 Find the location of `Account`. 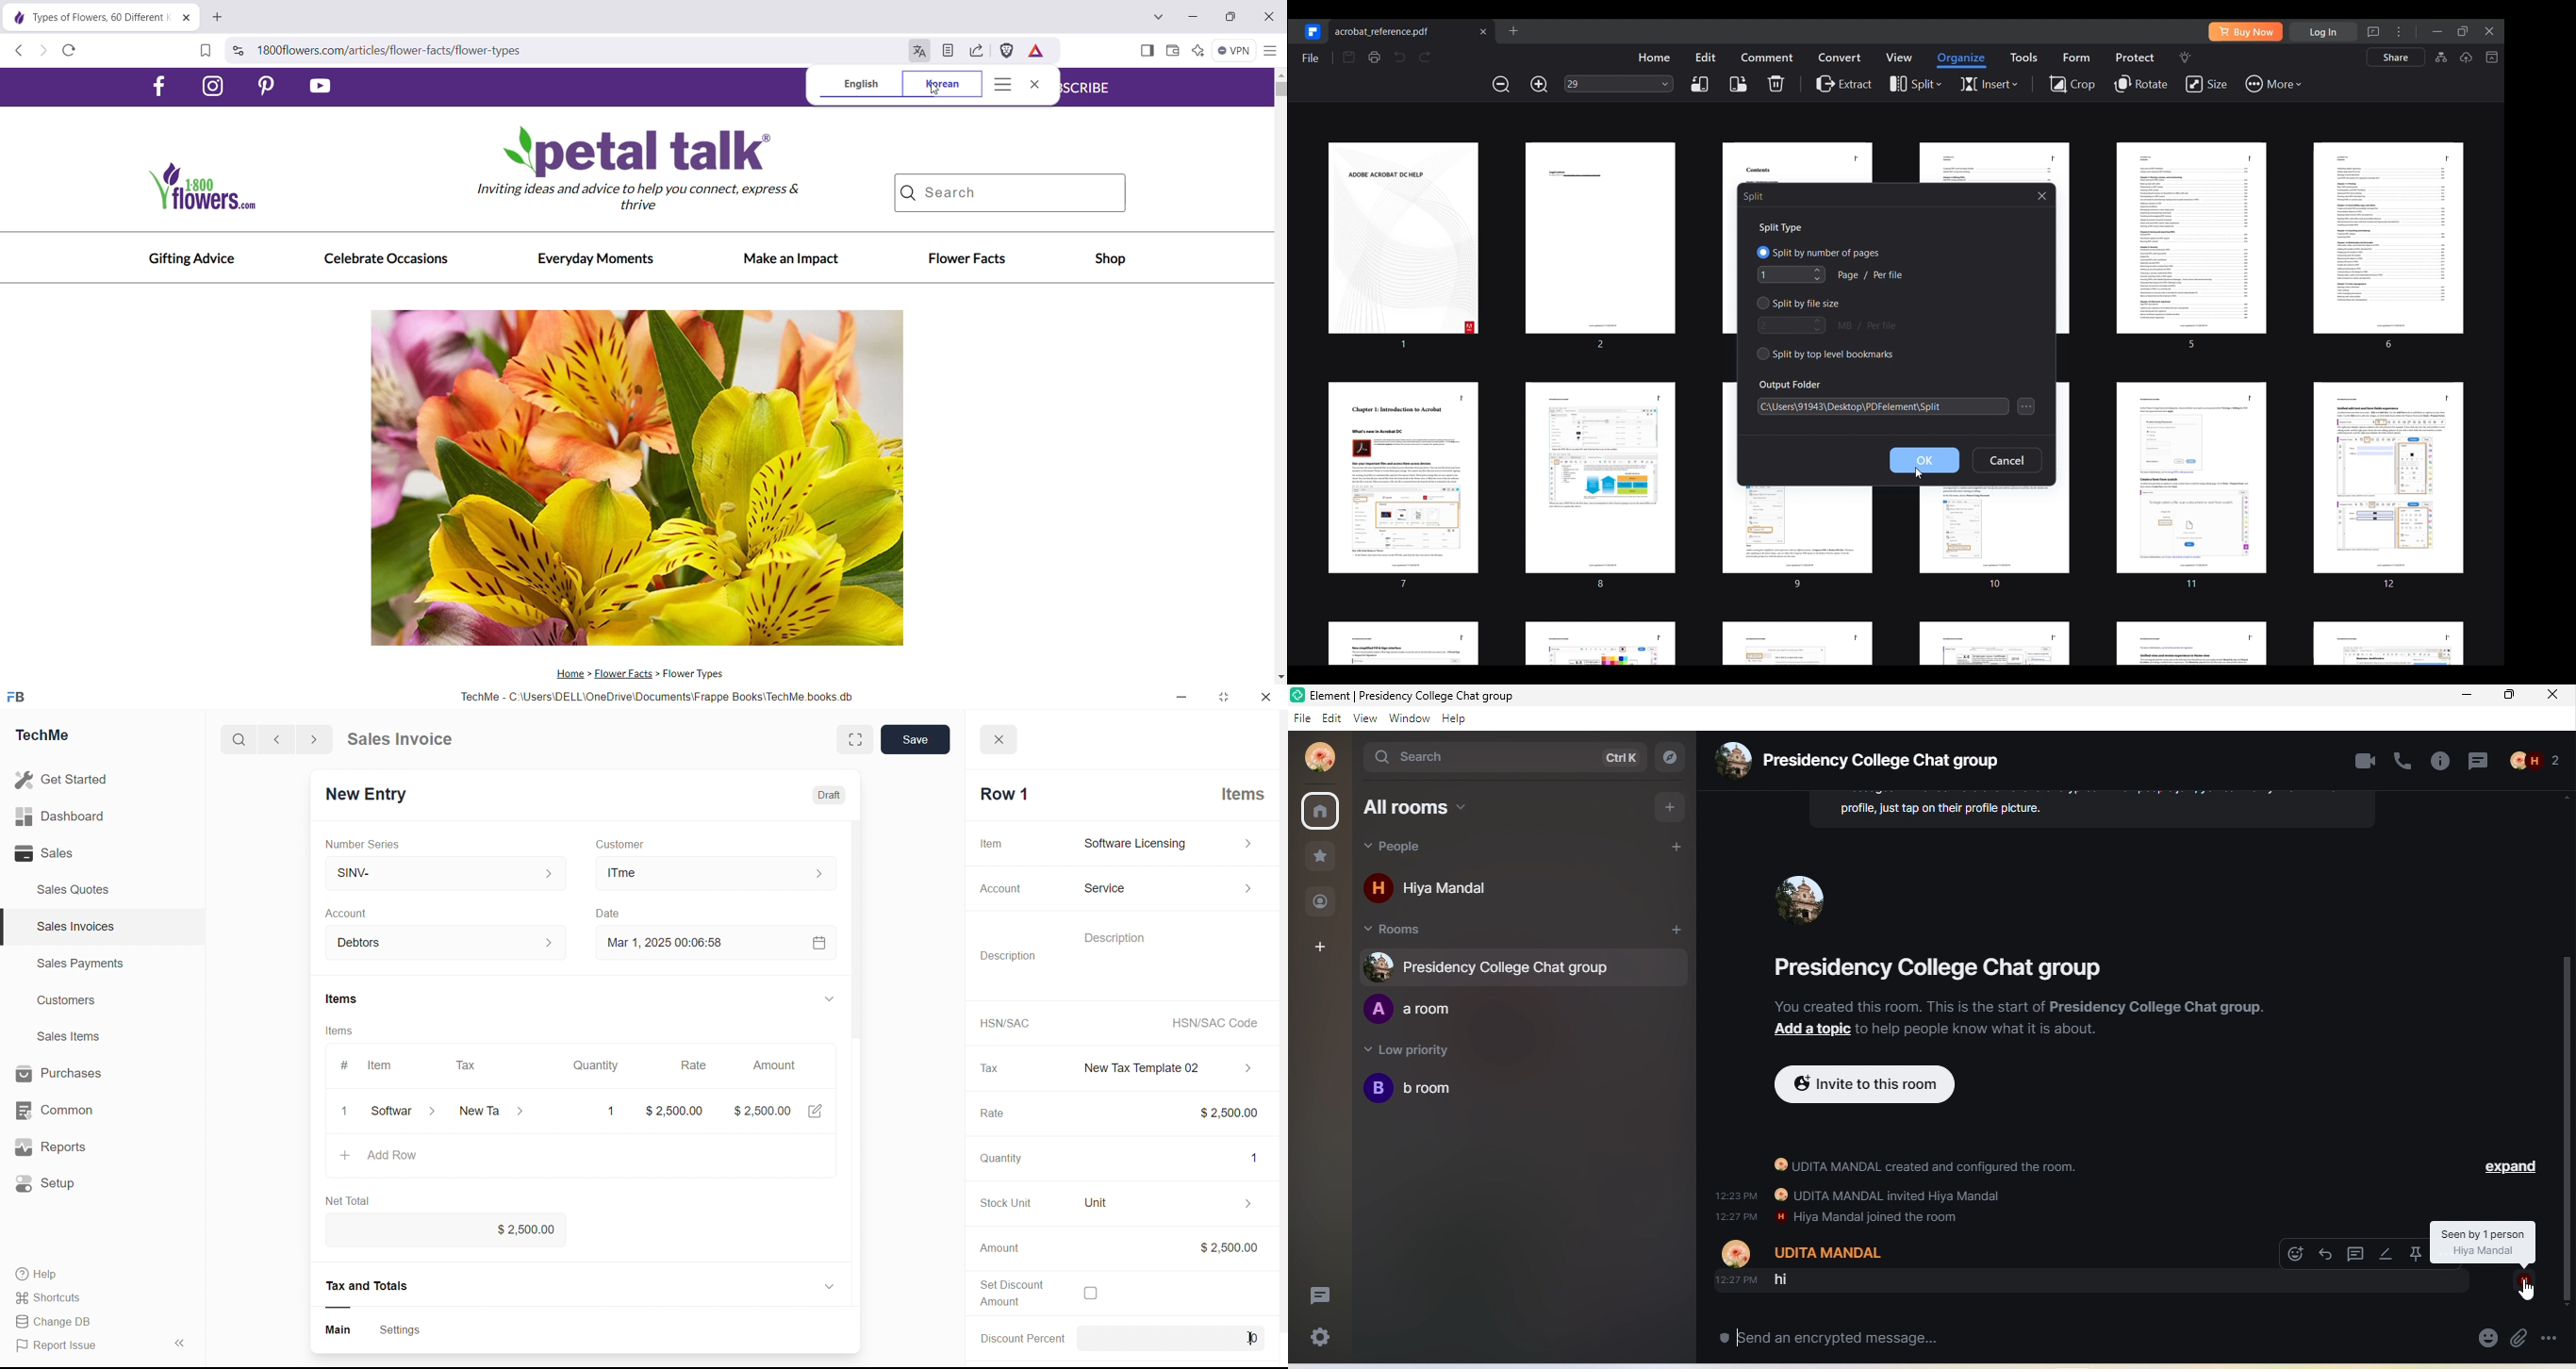

Account is located at coordinates (995, 889).